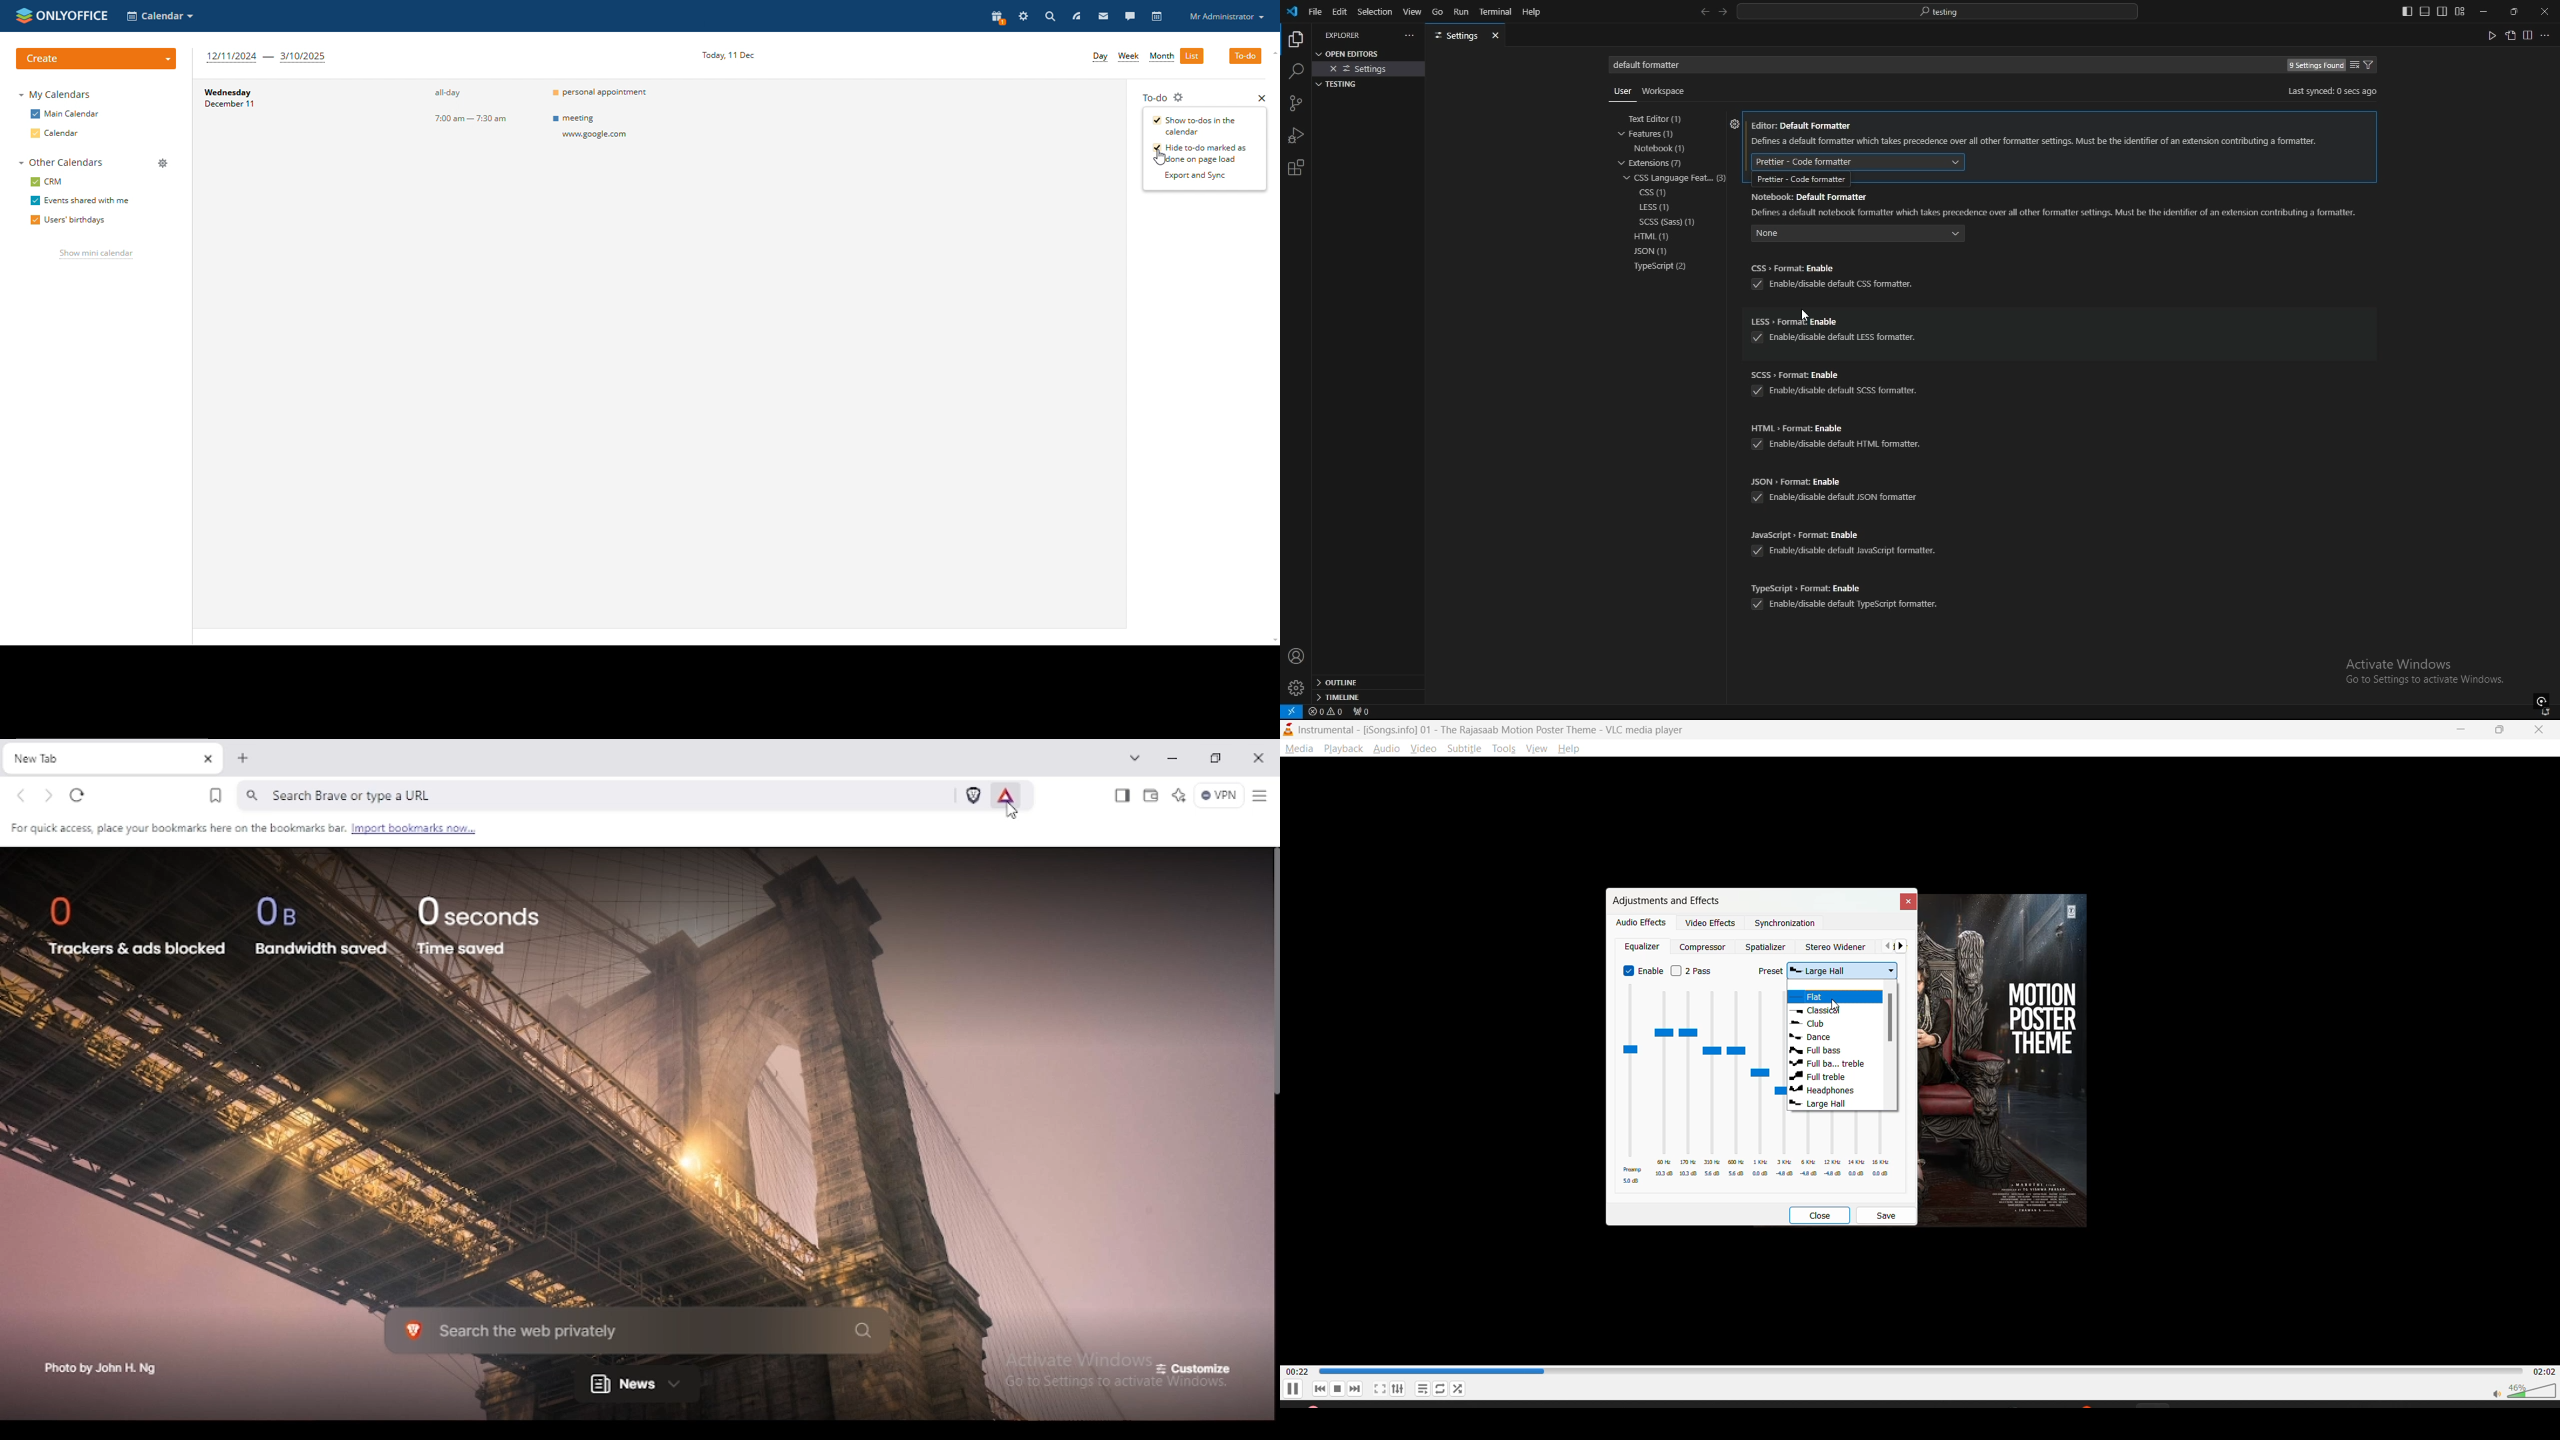  What do you see at coordinates (1407, 36) in the screenshot?
I see `more actions` at bounding box center [1407, 36].